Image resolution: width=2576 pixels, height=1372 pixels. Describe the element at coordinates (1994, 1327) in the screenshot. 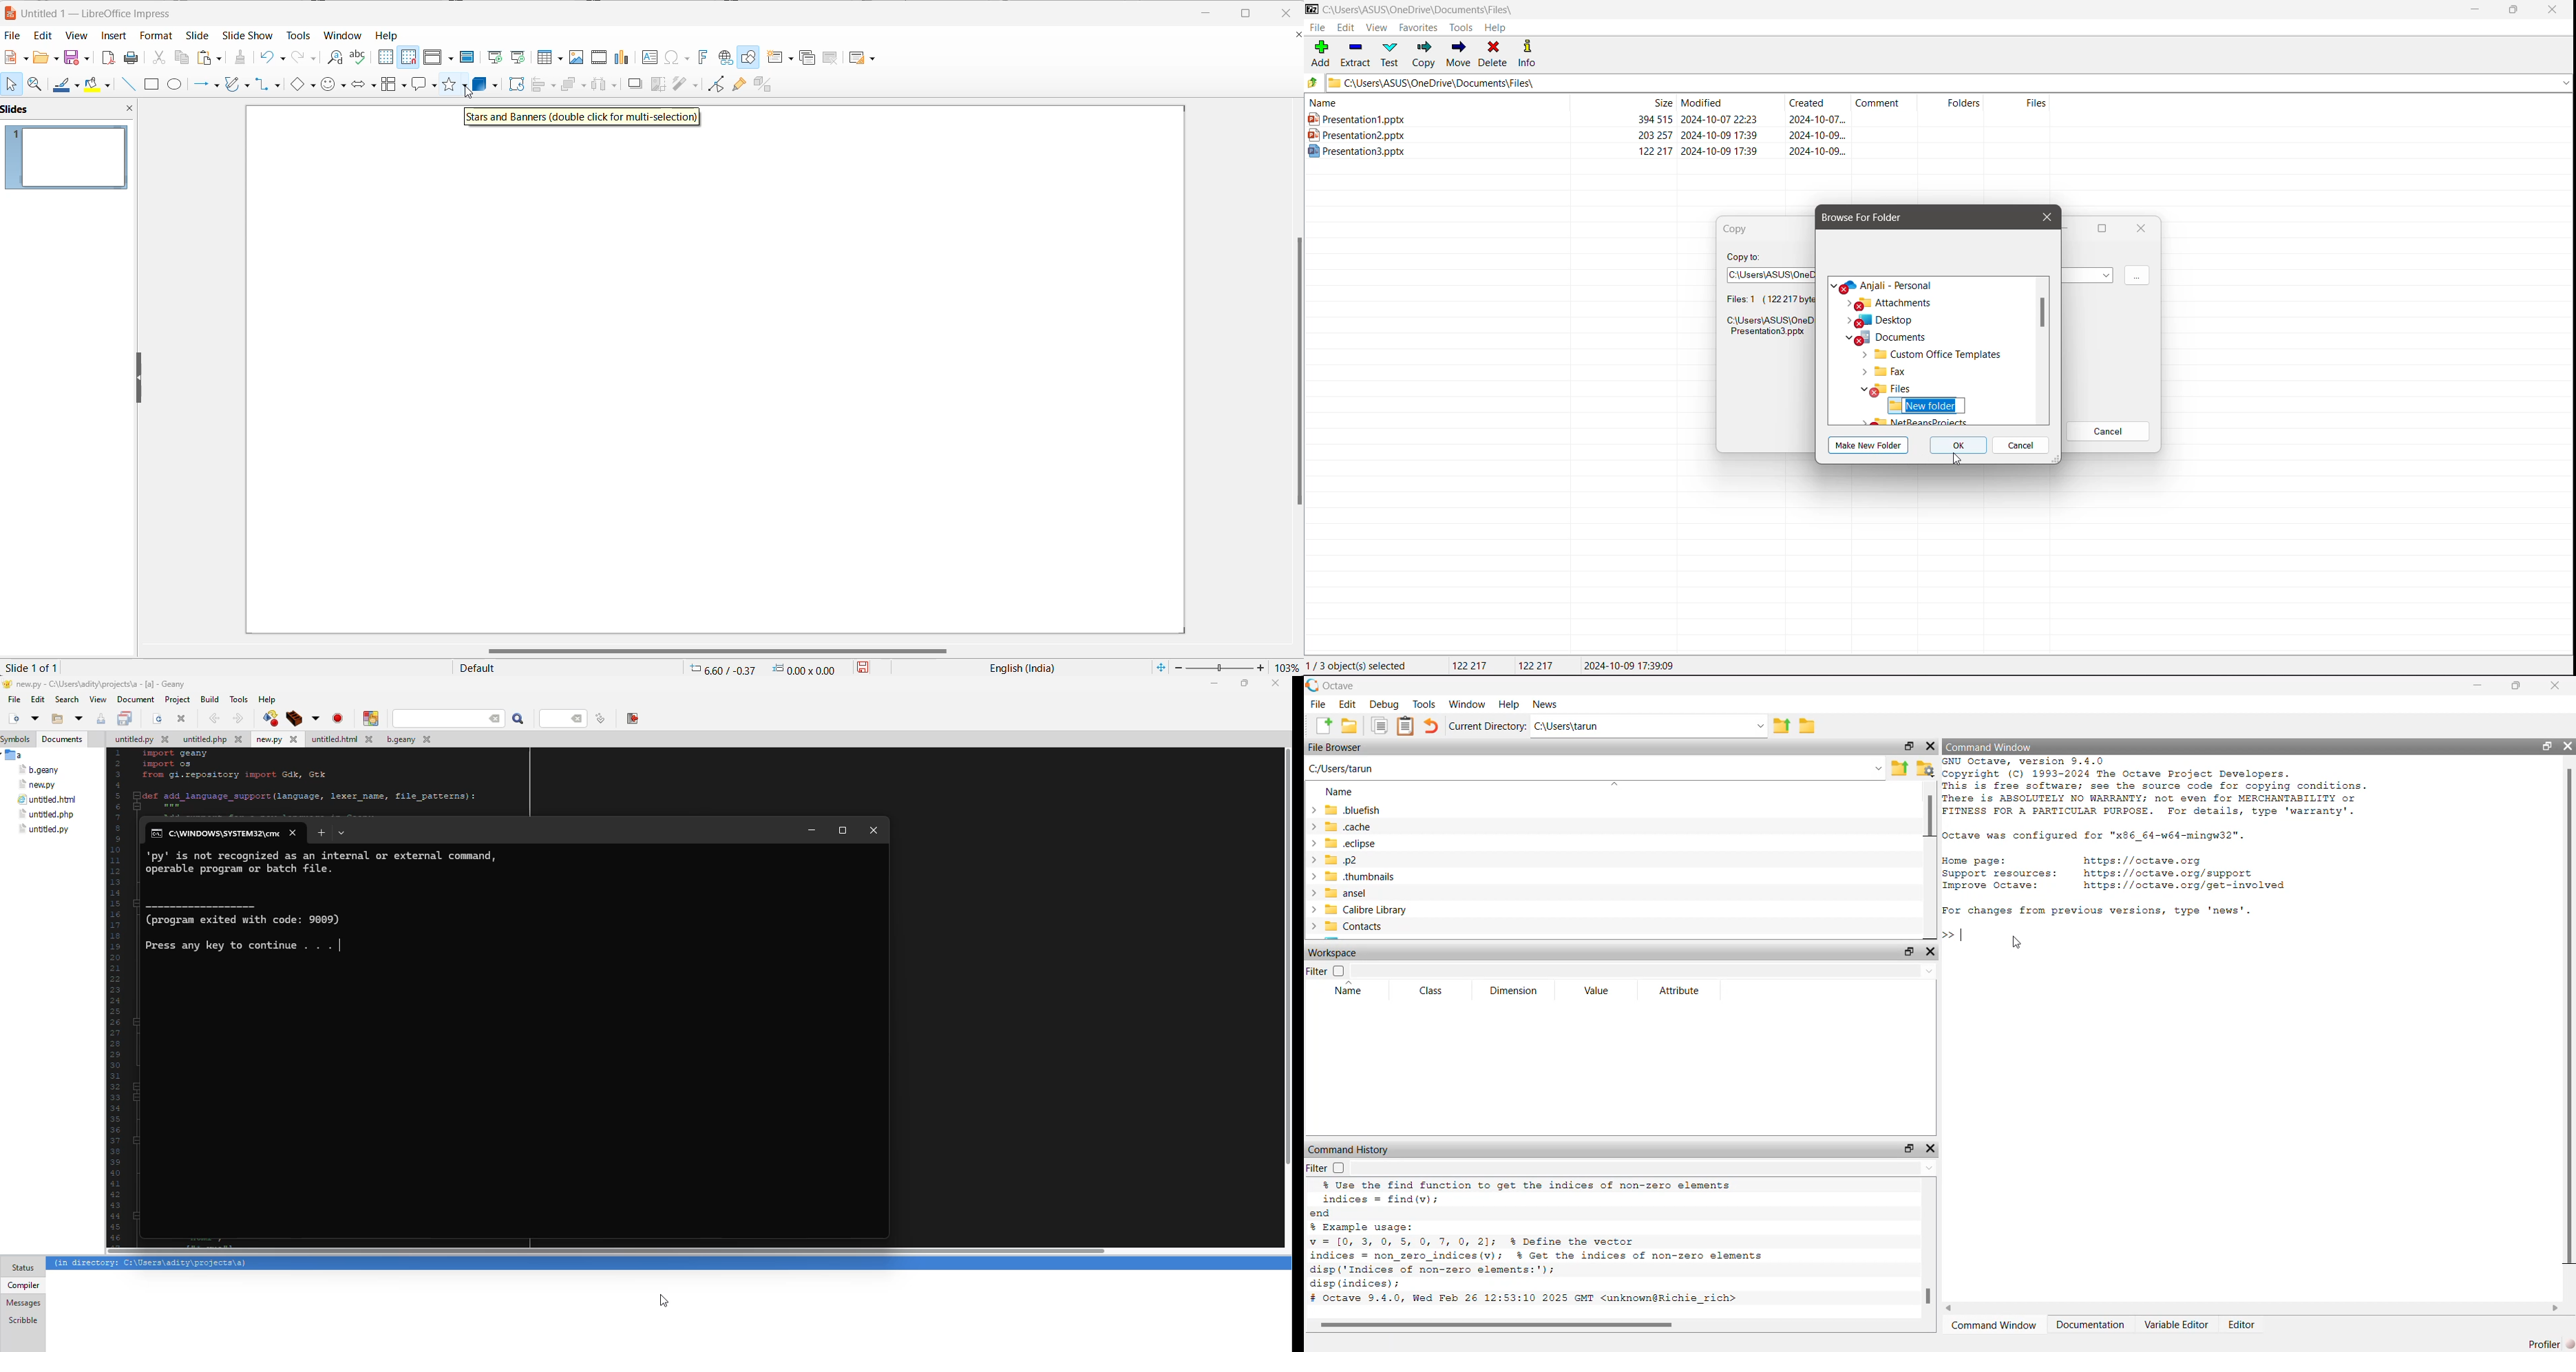

I see `Command Window` at that location.